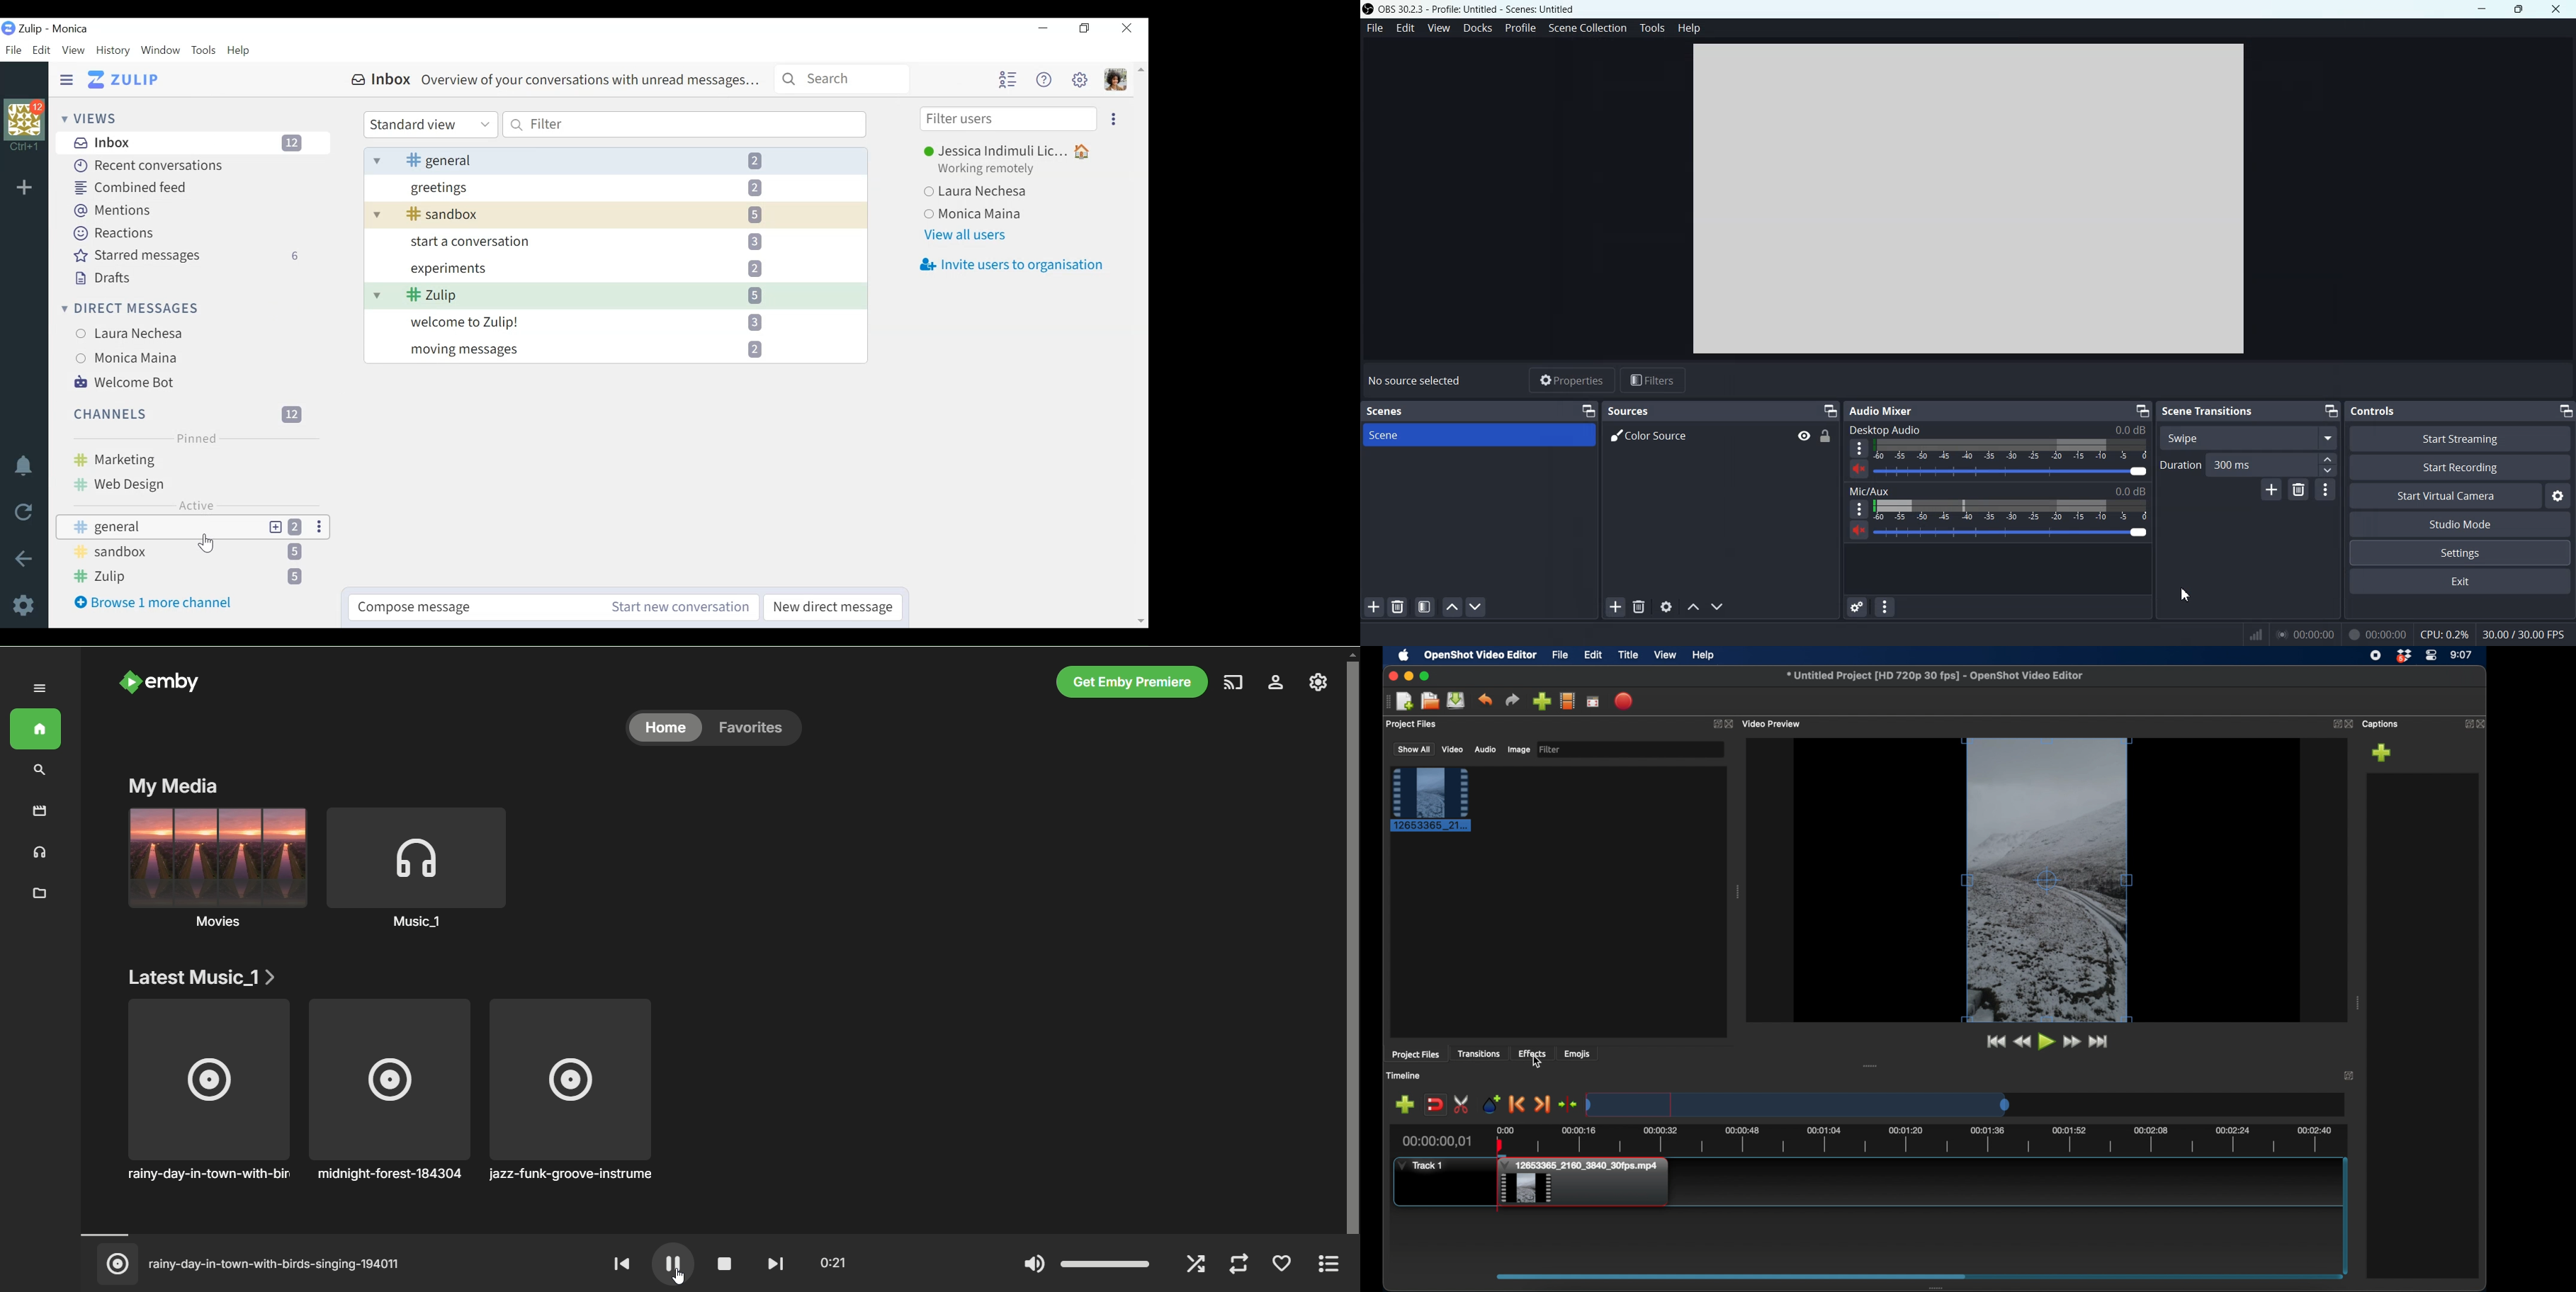 The image size is (2576, 1316). I want to click on Text, so click(2374, 411).